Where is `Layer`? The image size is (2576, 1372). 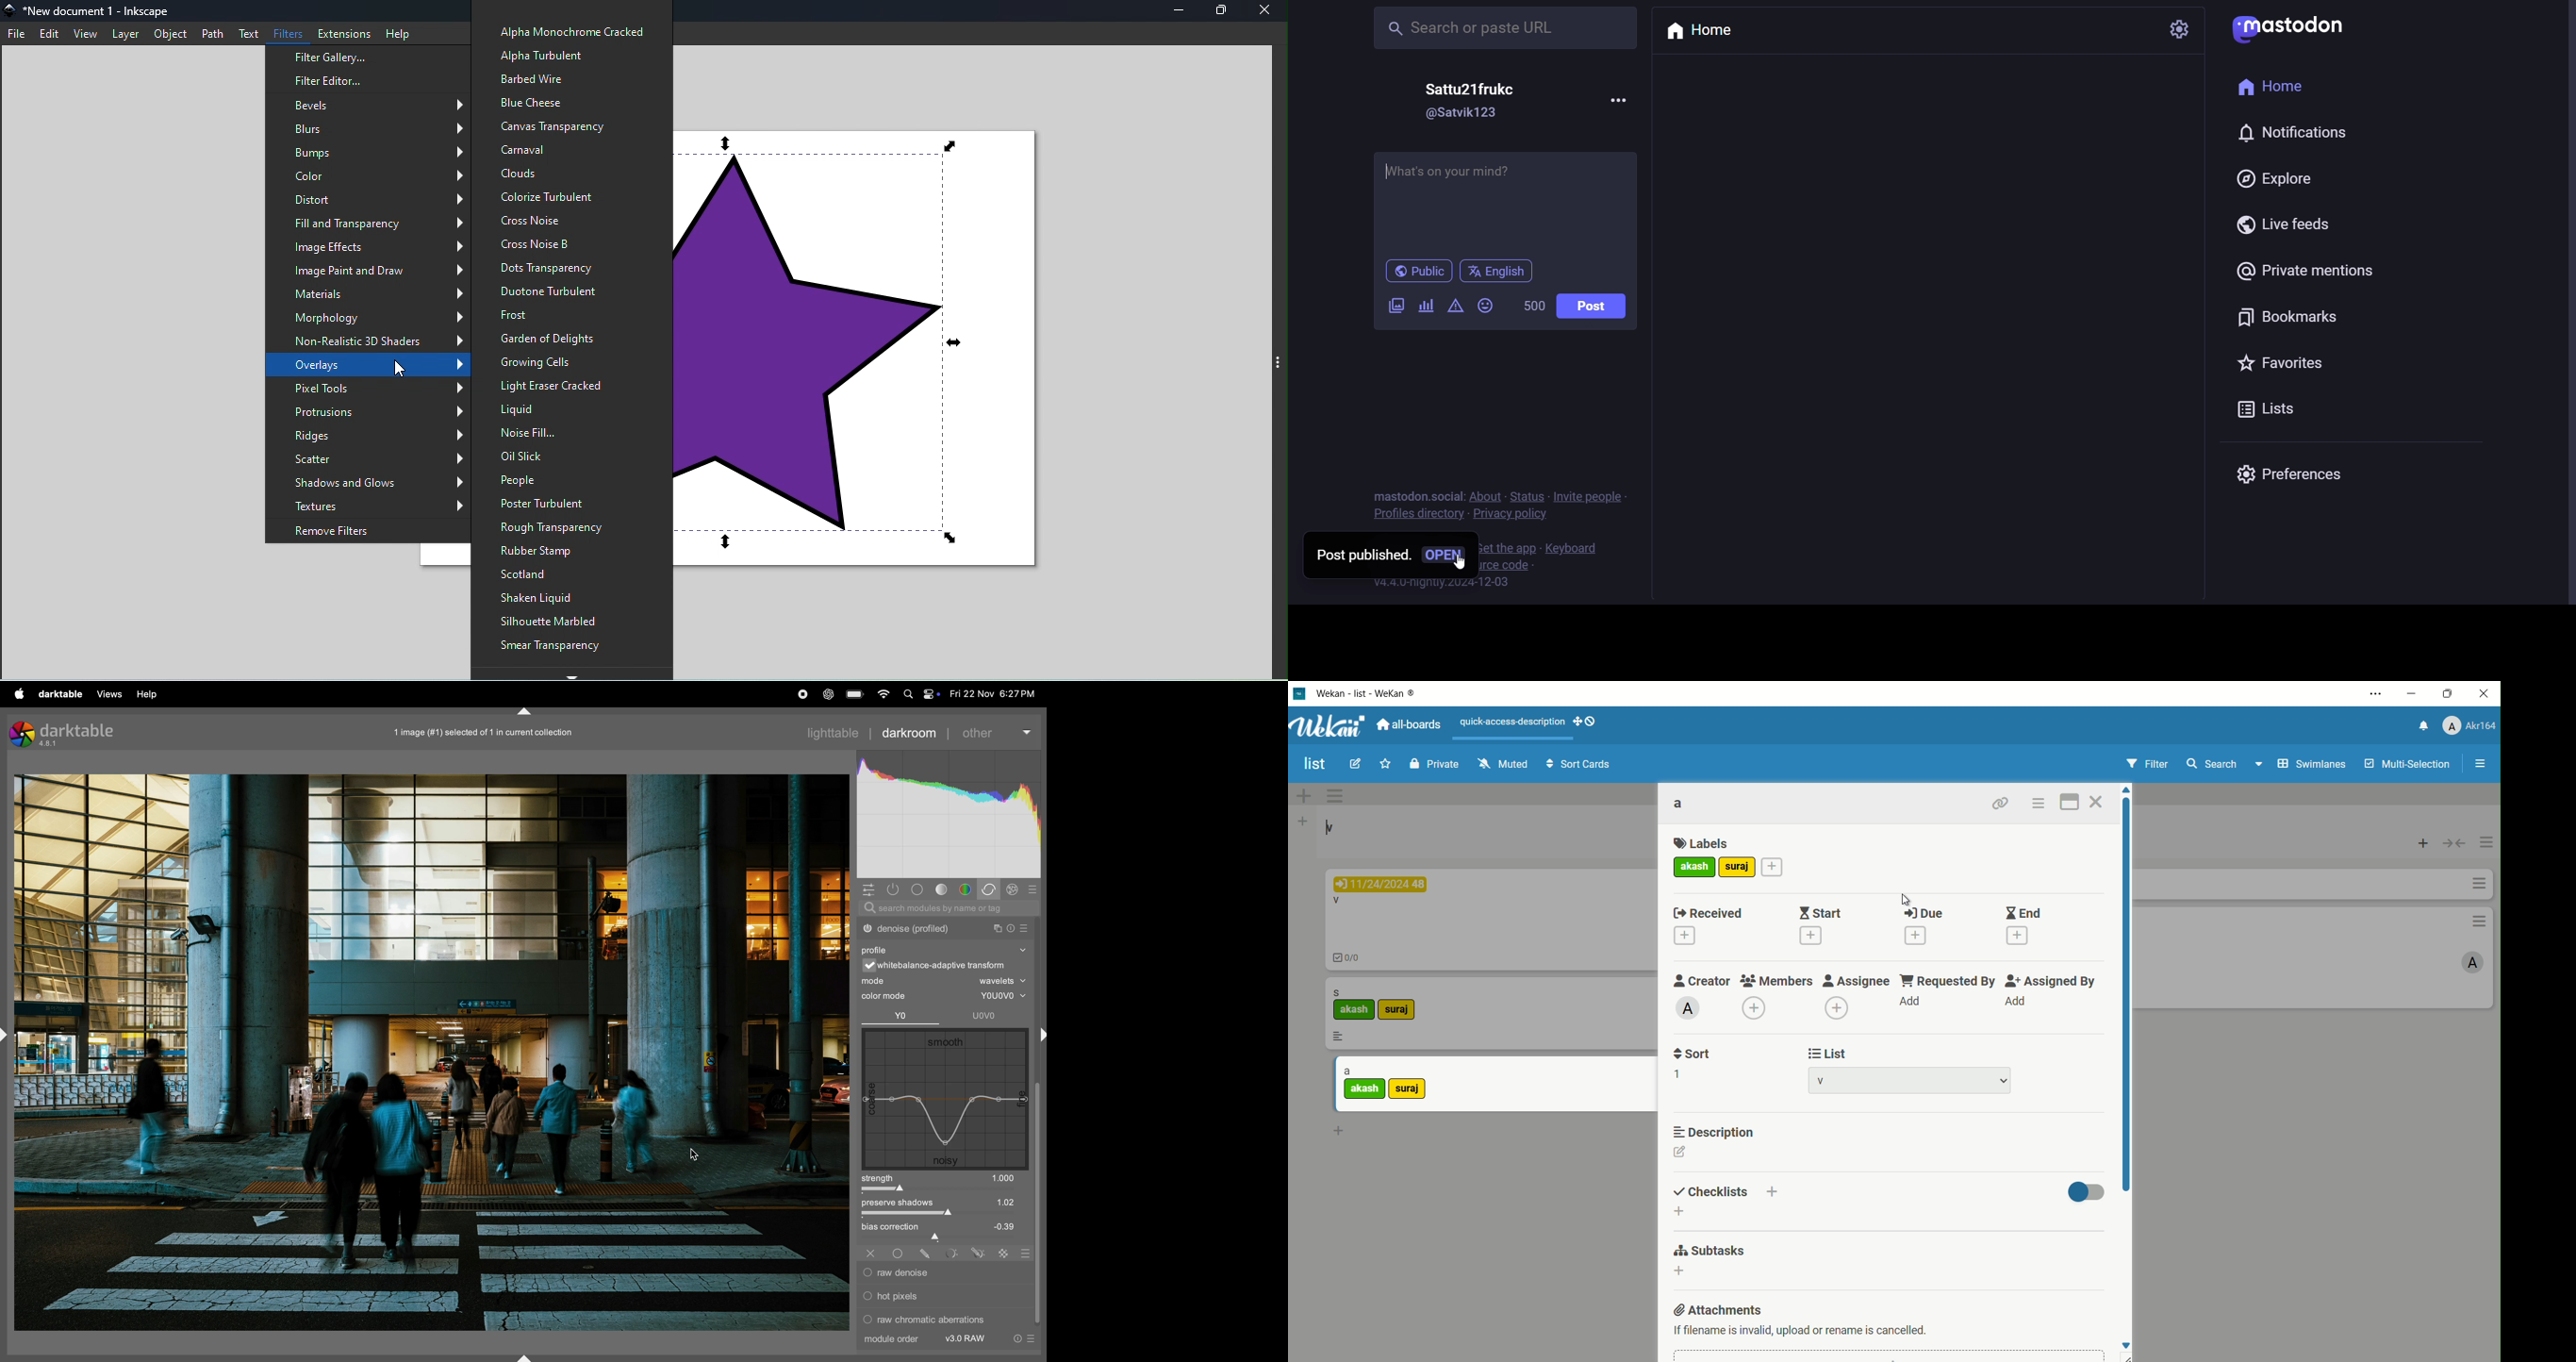
Layer is located at coordinates (127, 34).